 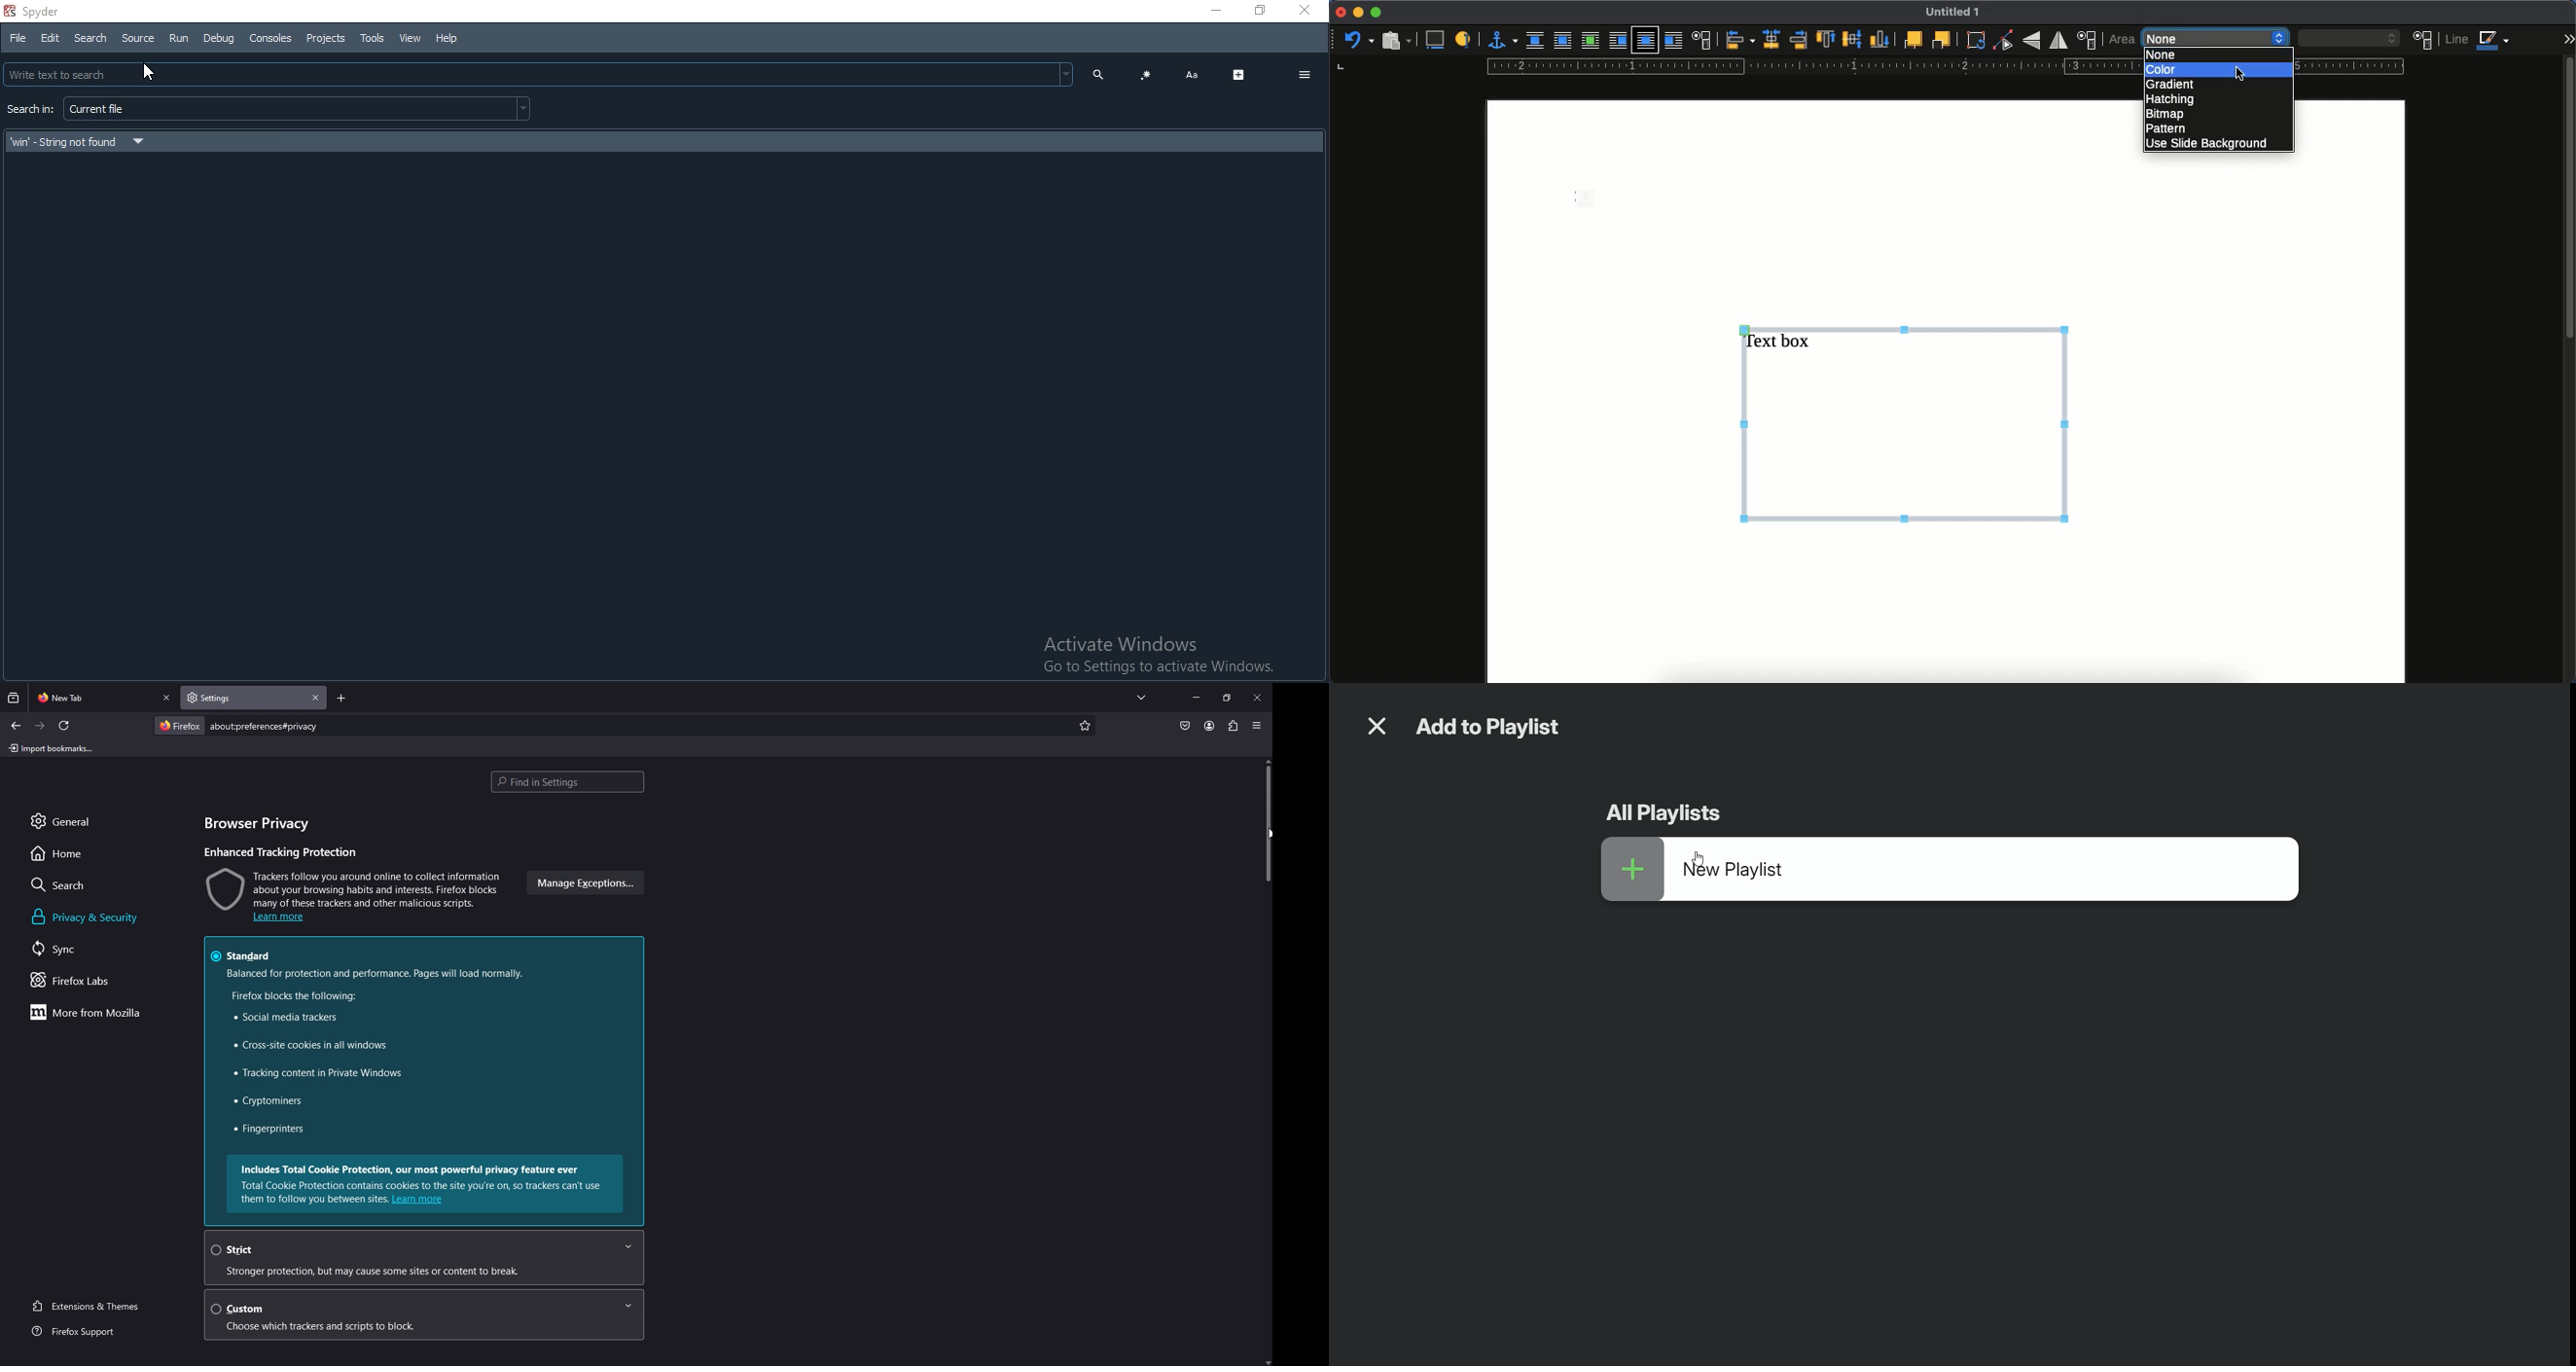 I want to click on minimize, so click(x=1197, y=696).